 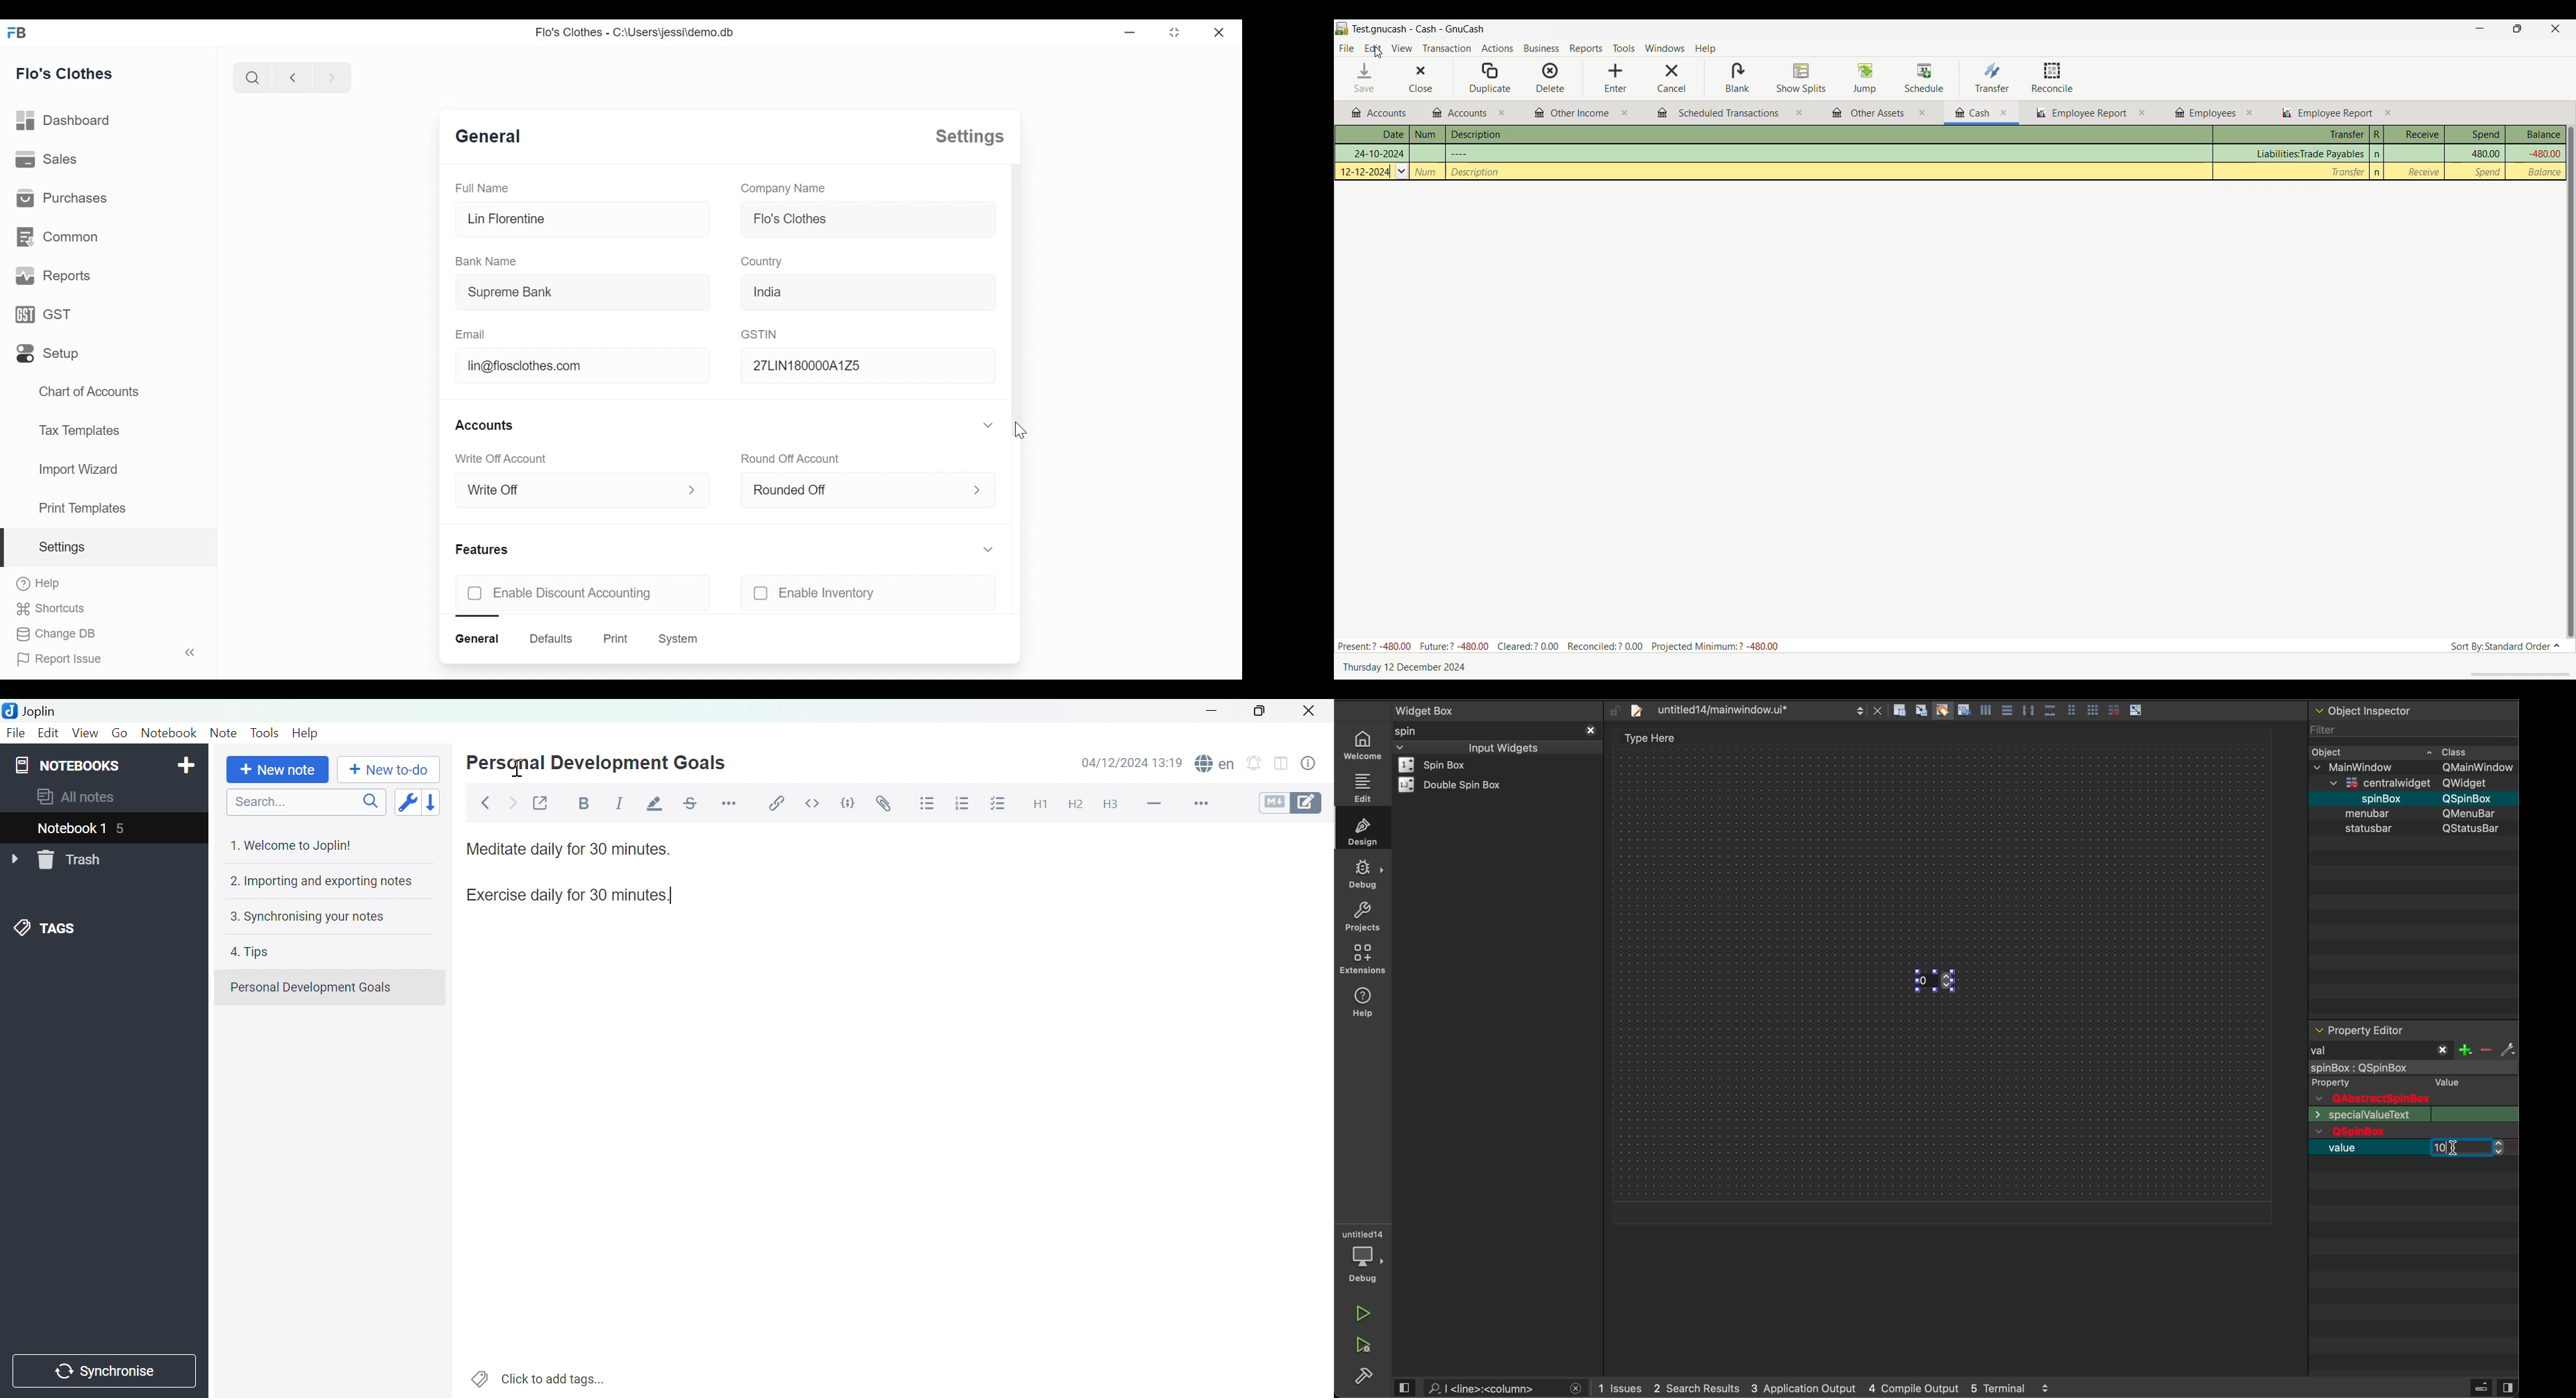 What do you see at coordinates (541, 802) in the screenshot?
I see `Toggle external editing` at bounding box center [541, 802].